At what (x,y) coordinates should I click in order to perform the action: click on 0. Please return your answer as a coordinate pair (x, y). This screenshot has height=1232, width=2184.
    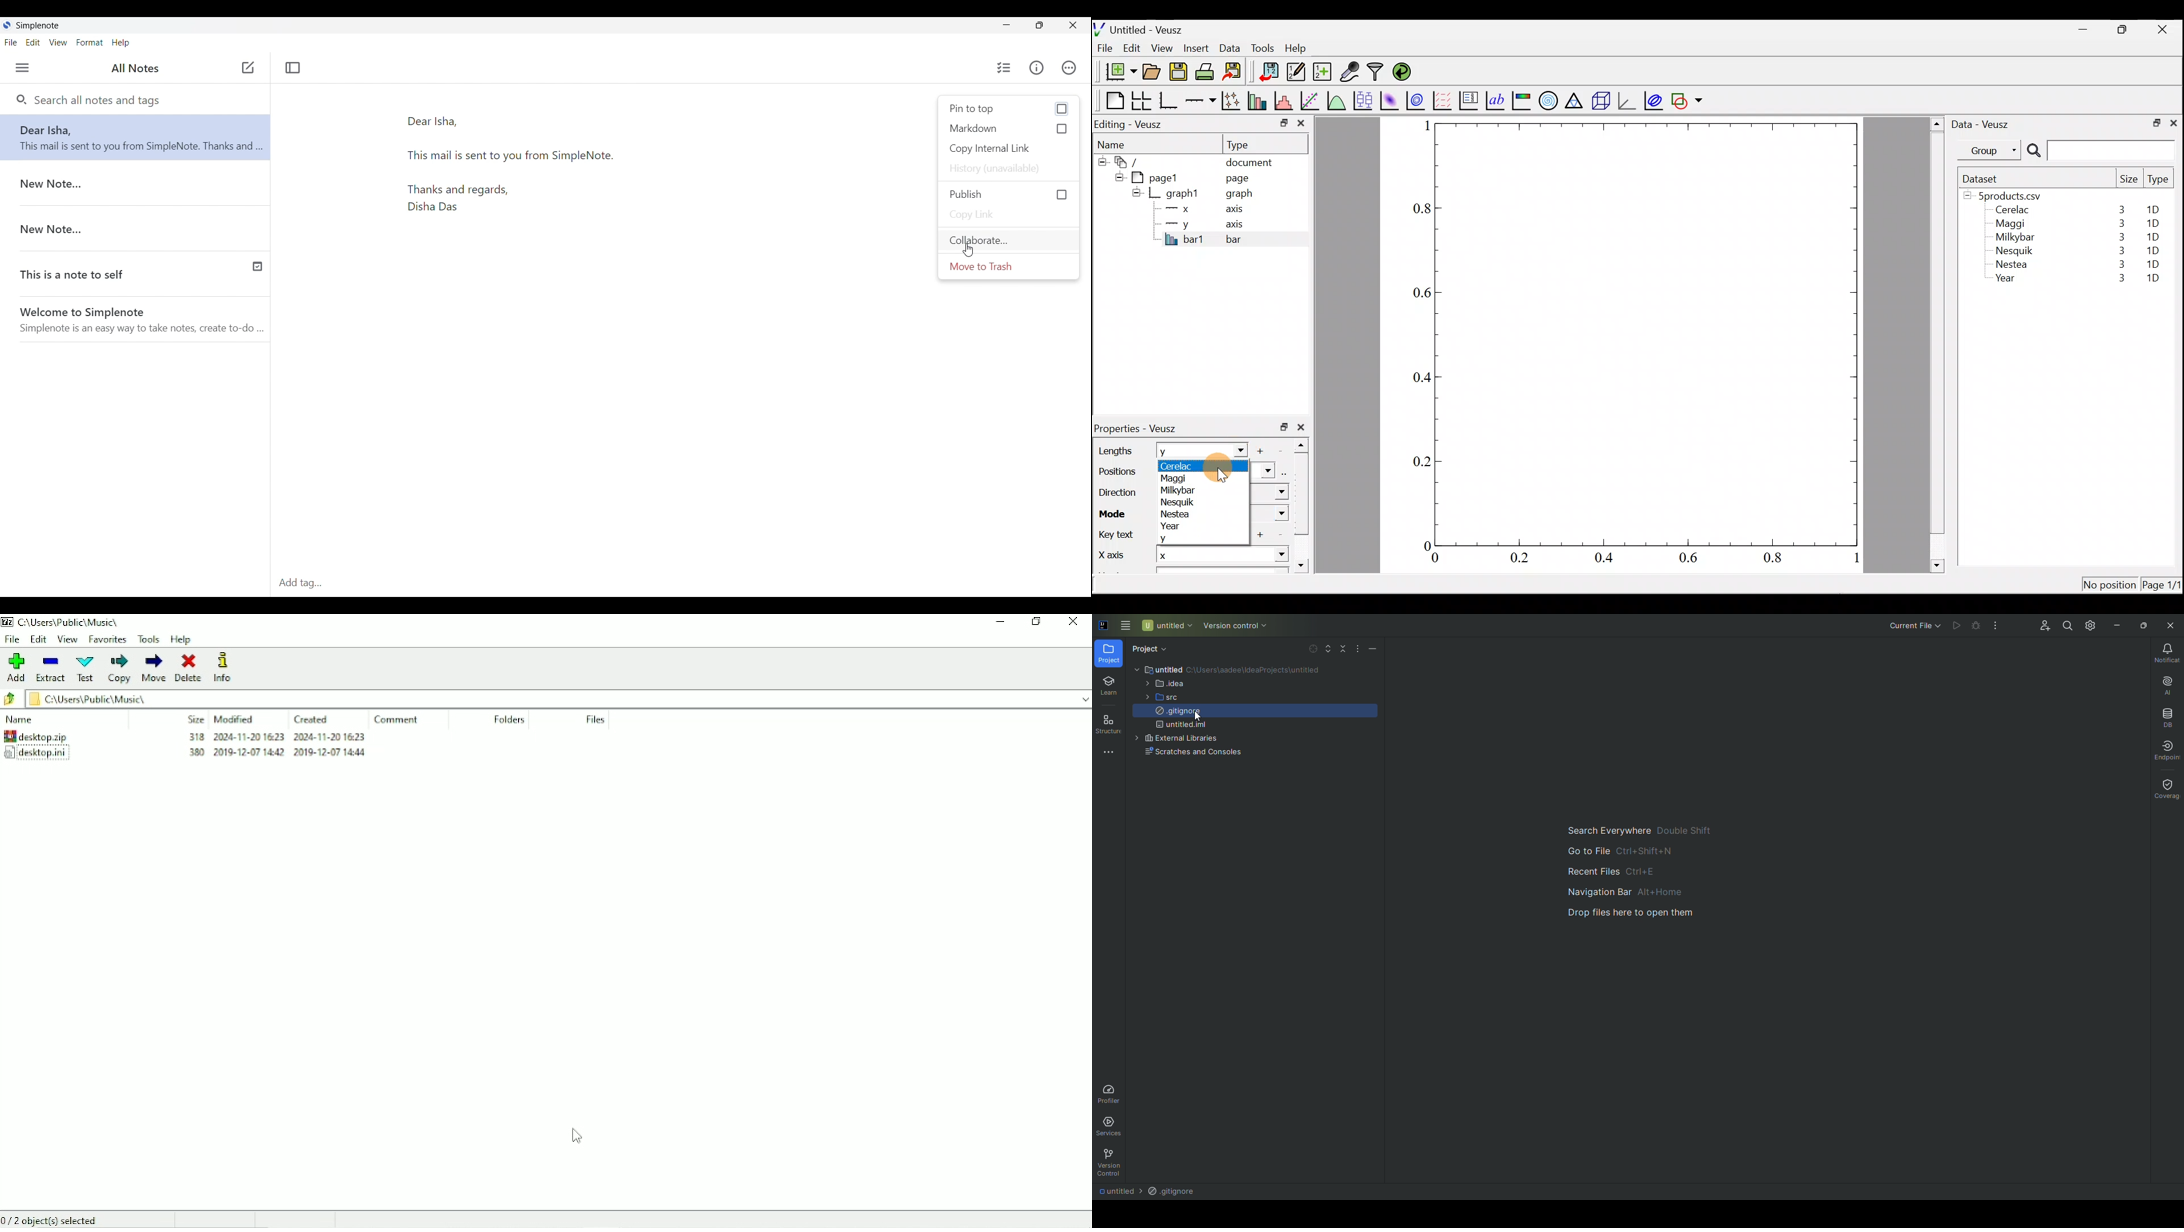
    Looking at the image, I should click on (1435, 559).